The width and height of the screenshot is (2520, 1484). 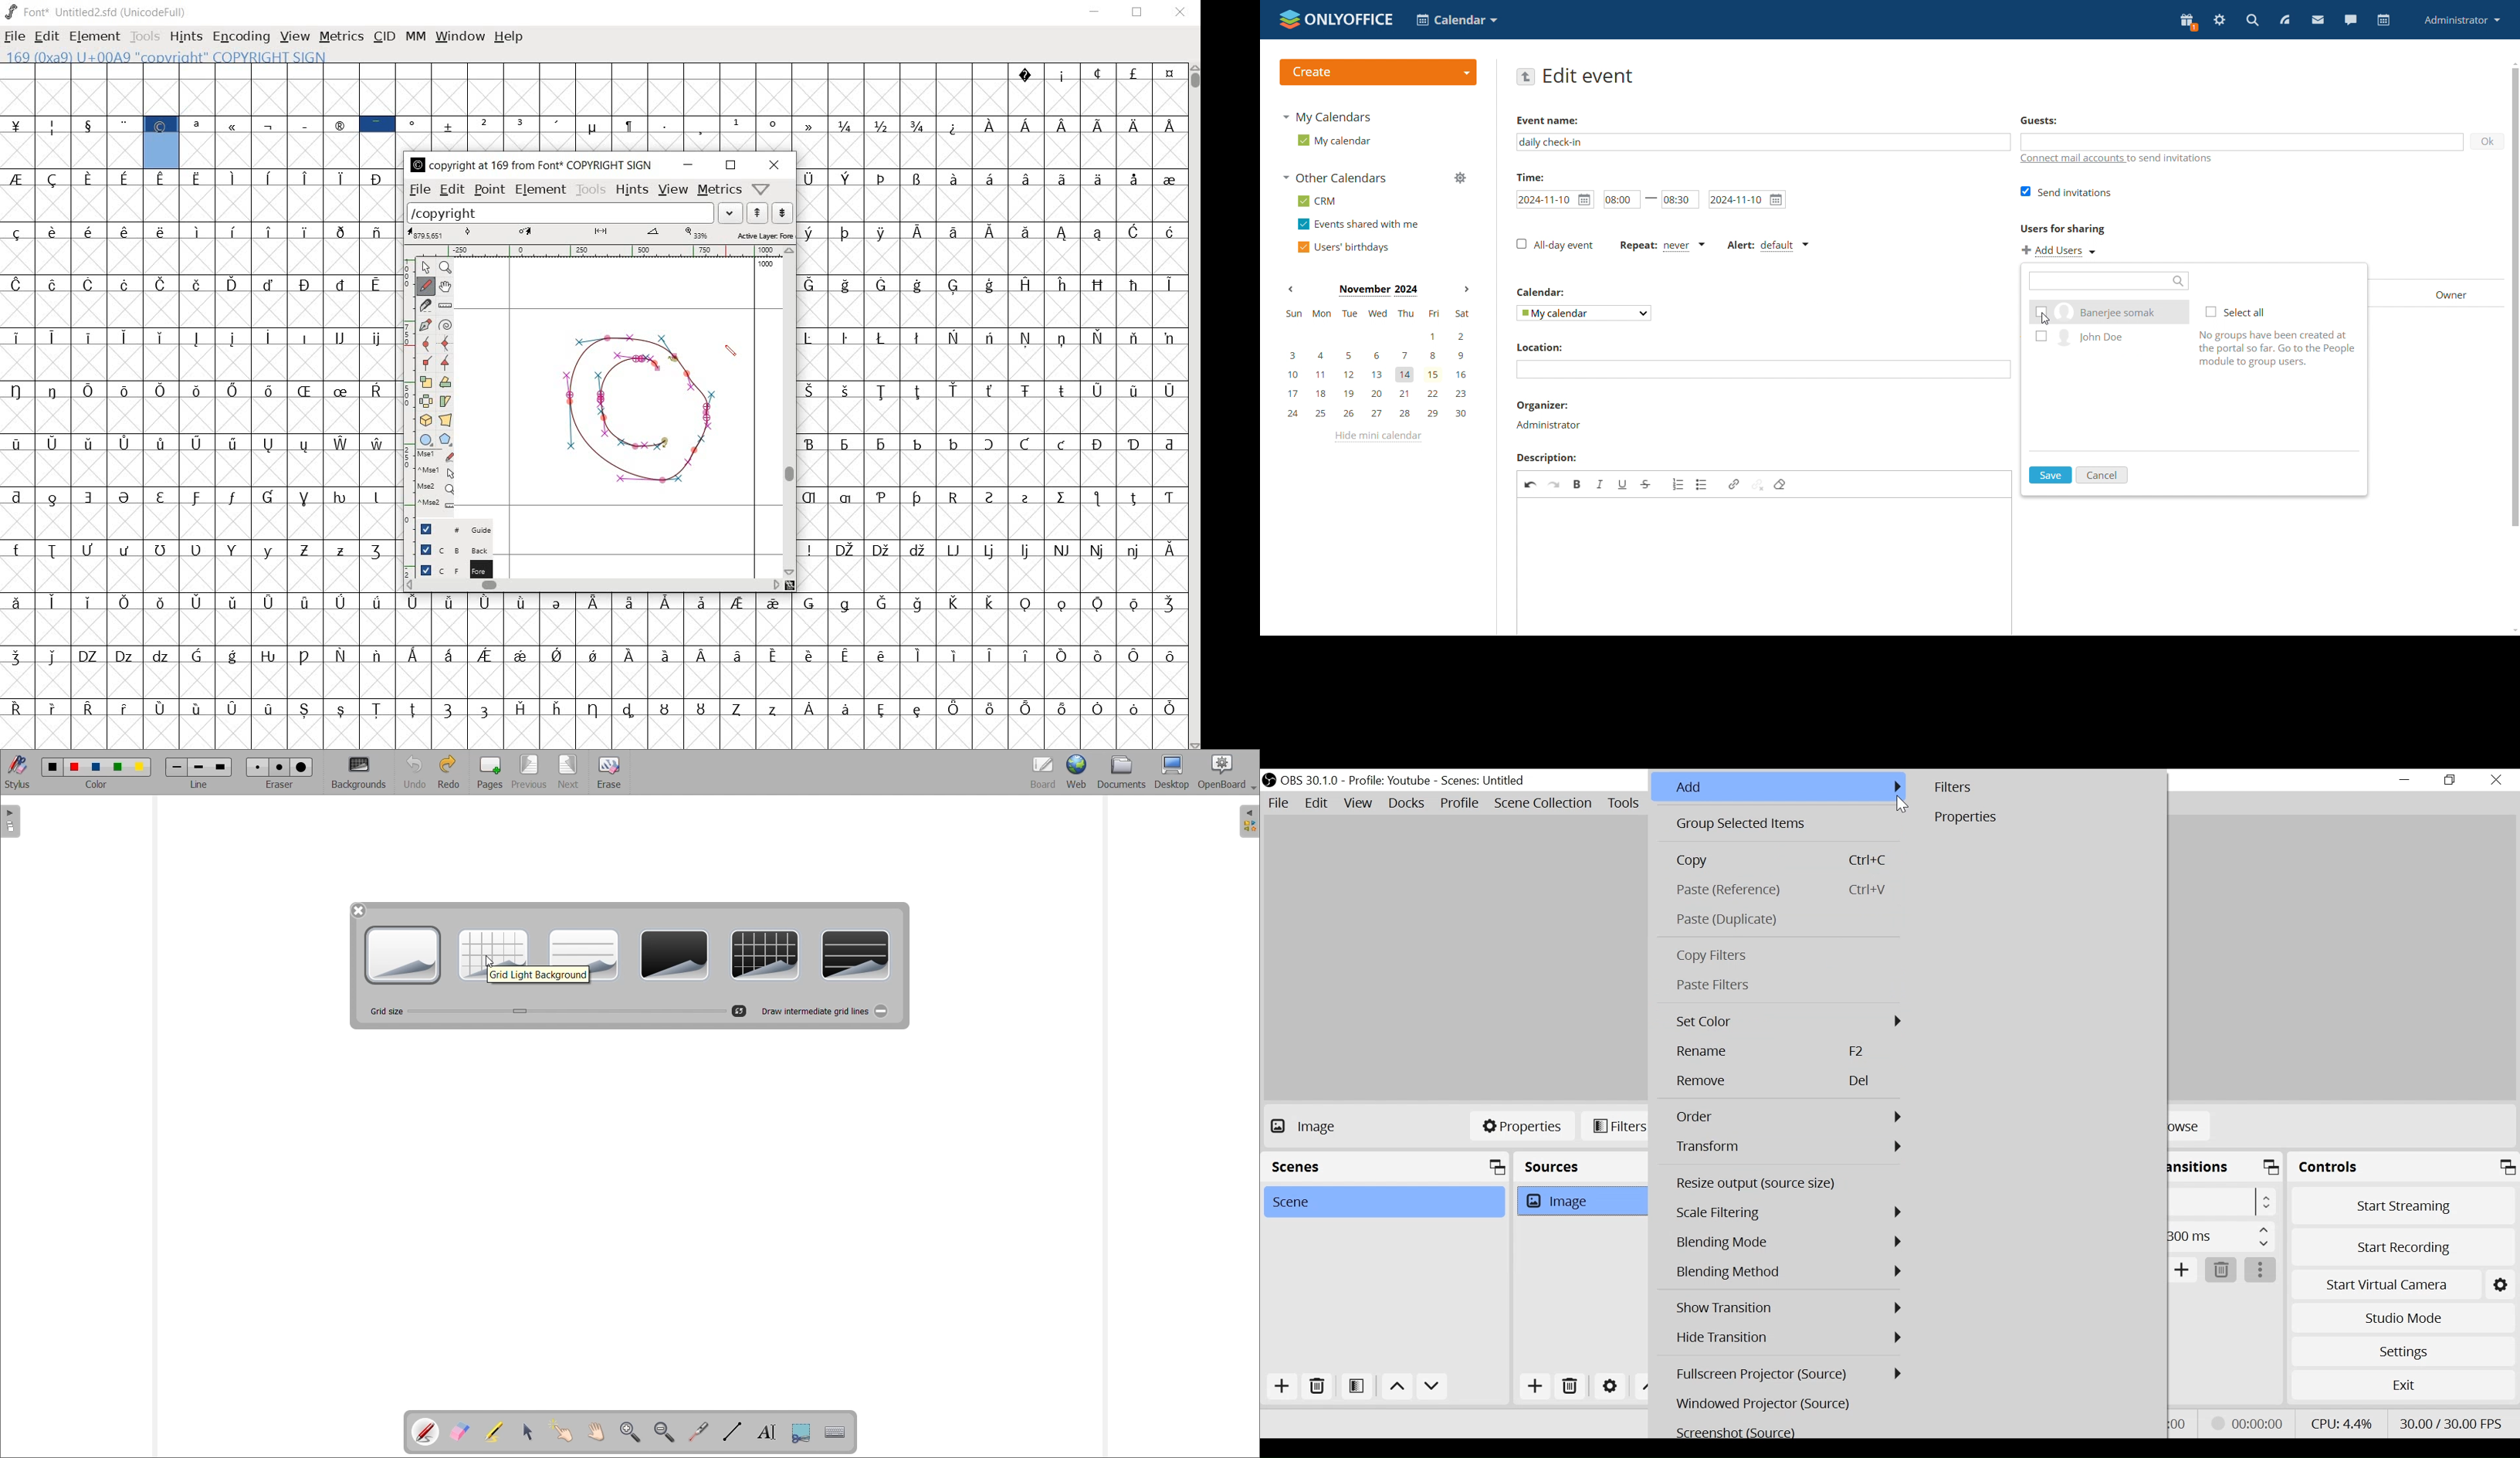 What do you see at coordinates (1555, 484) in the screenshot?
I see `redo` at bounding box center [1555, 484].